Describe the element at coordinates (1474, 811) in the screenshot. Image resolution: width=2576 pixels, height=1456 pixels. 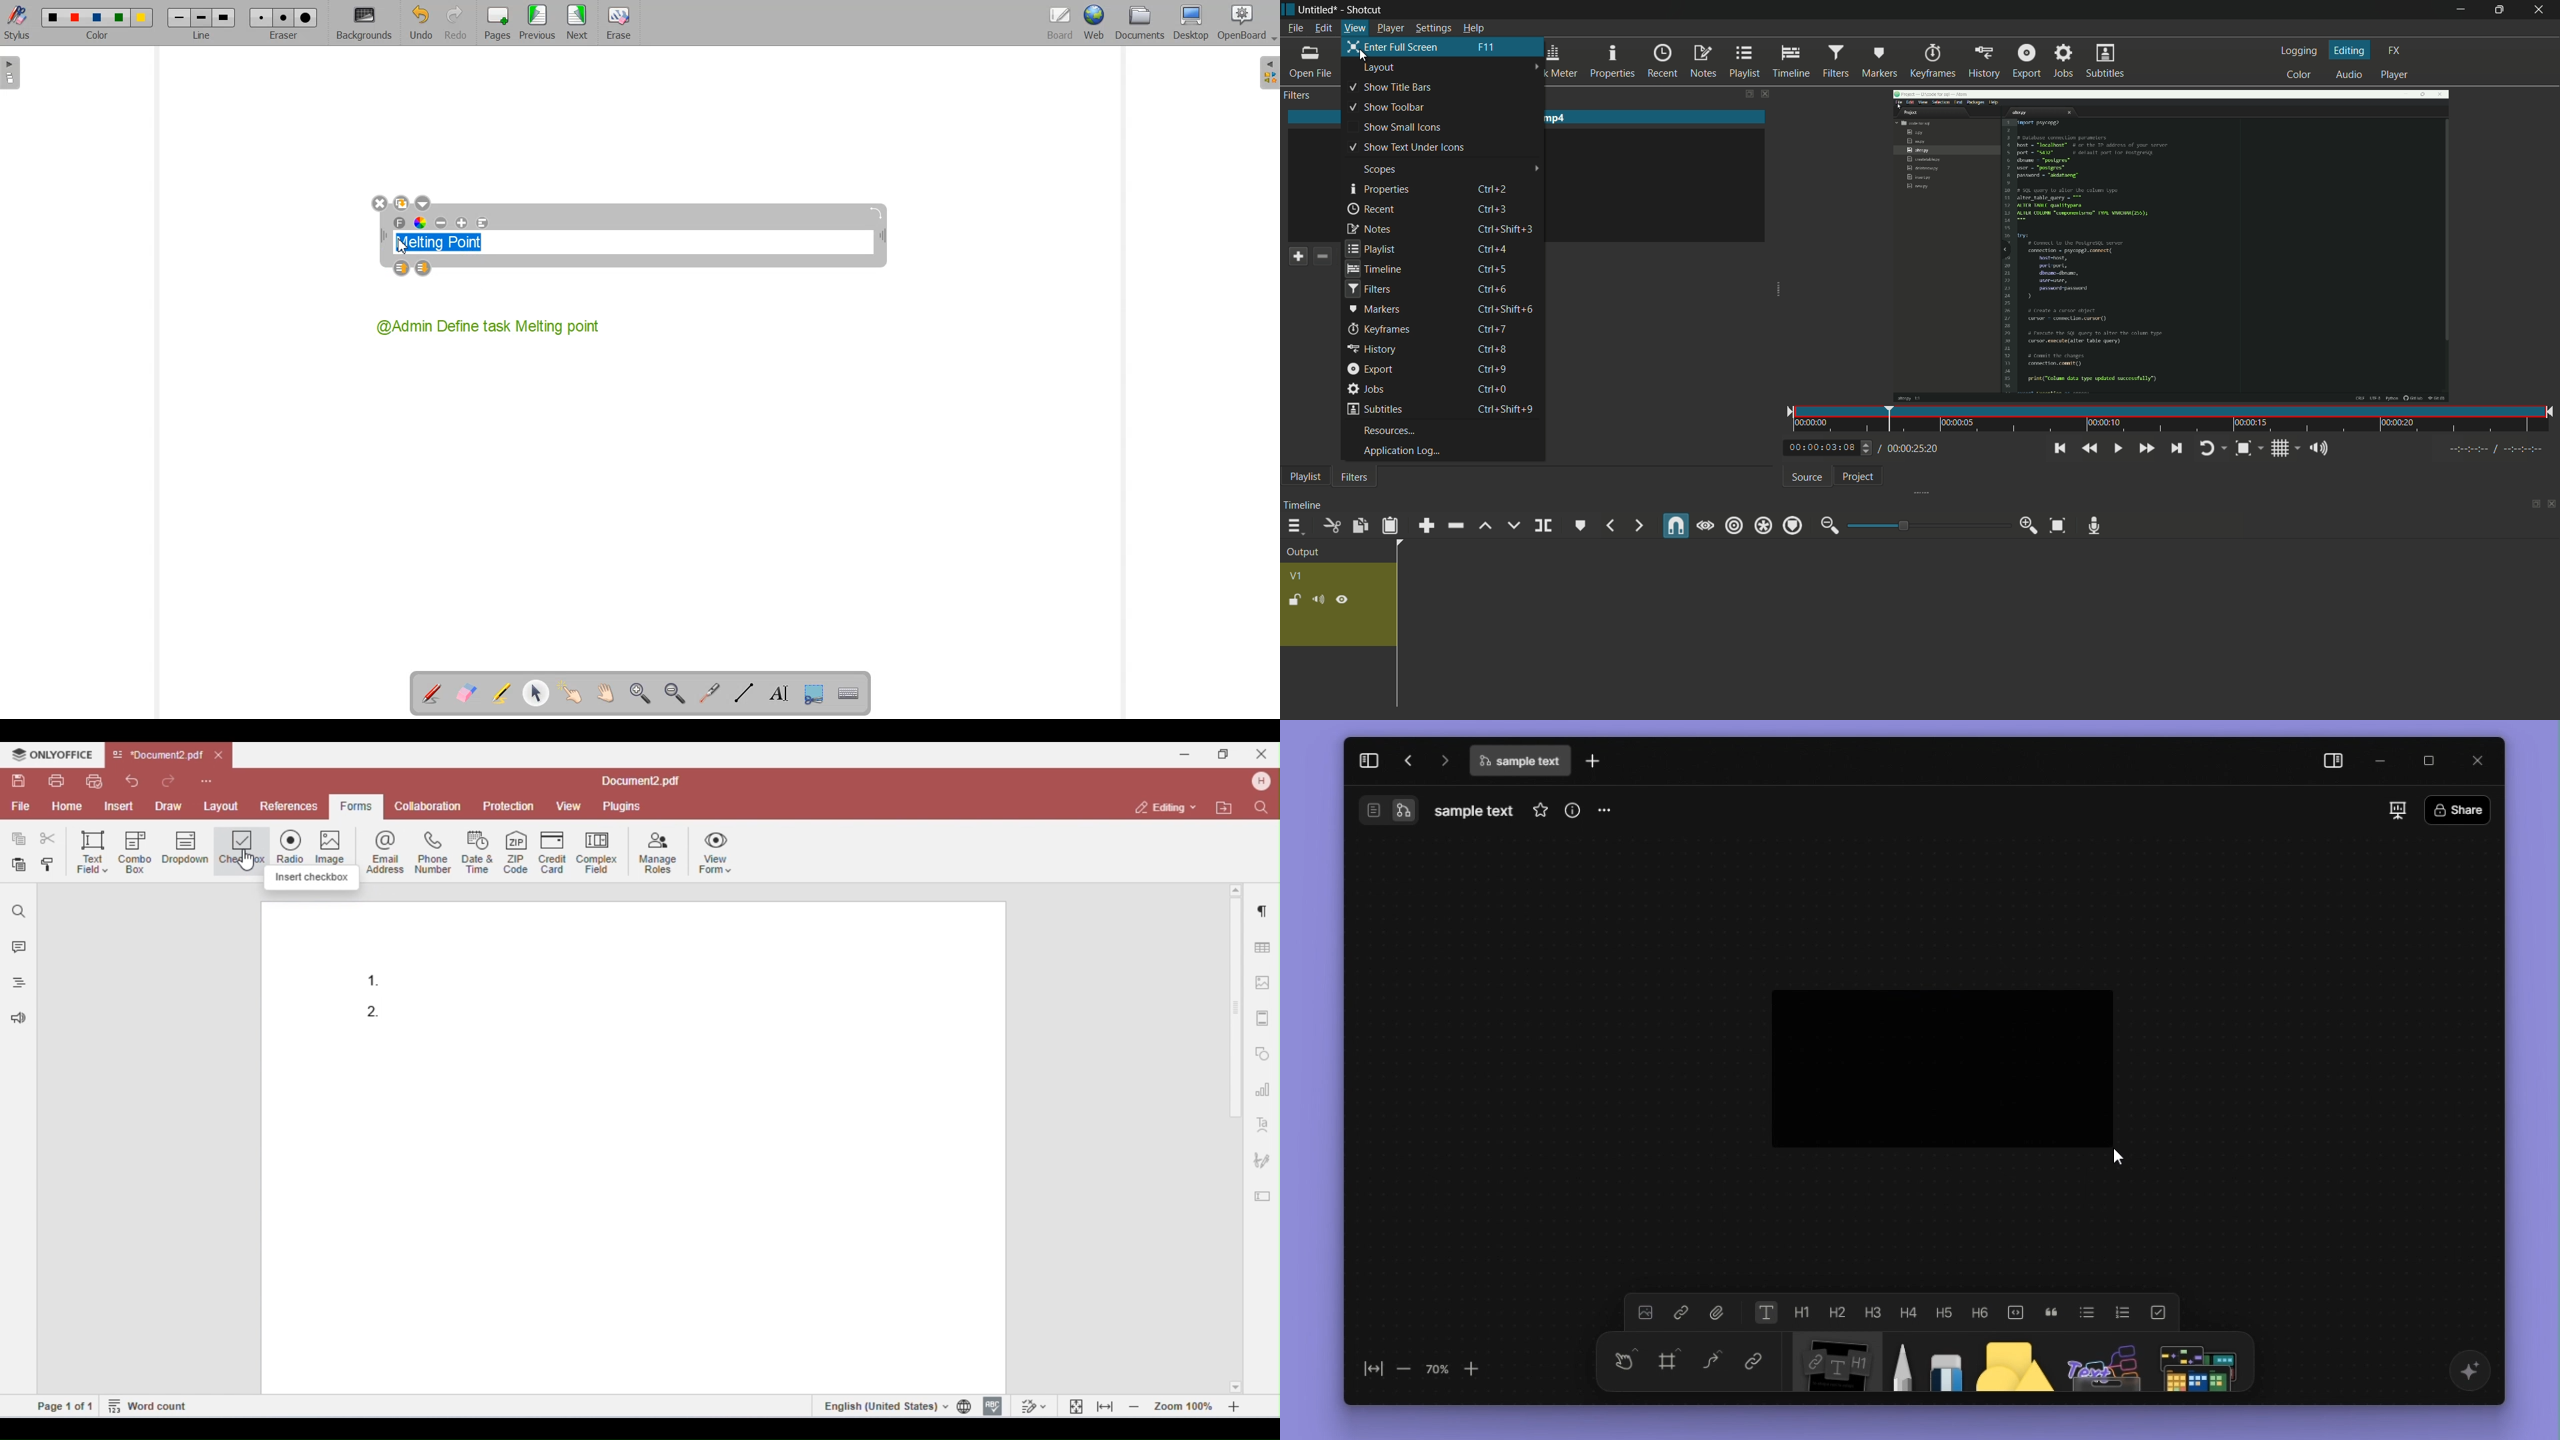
I see `file name` at that location.